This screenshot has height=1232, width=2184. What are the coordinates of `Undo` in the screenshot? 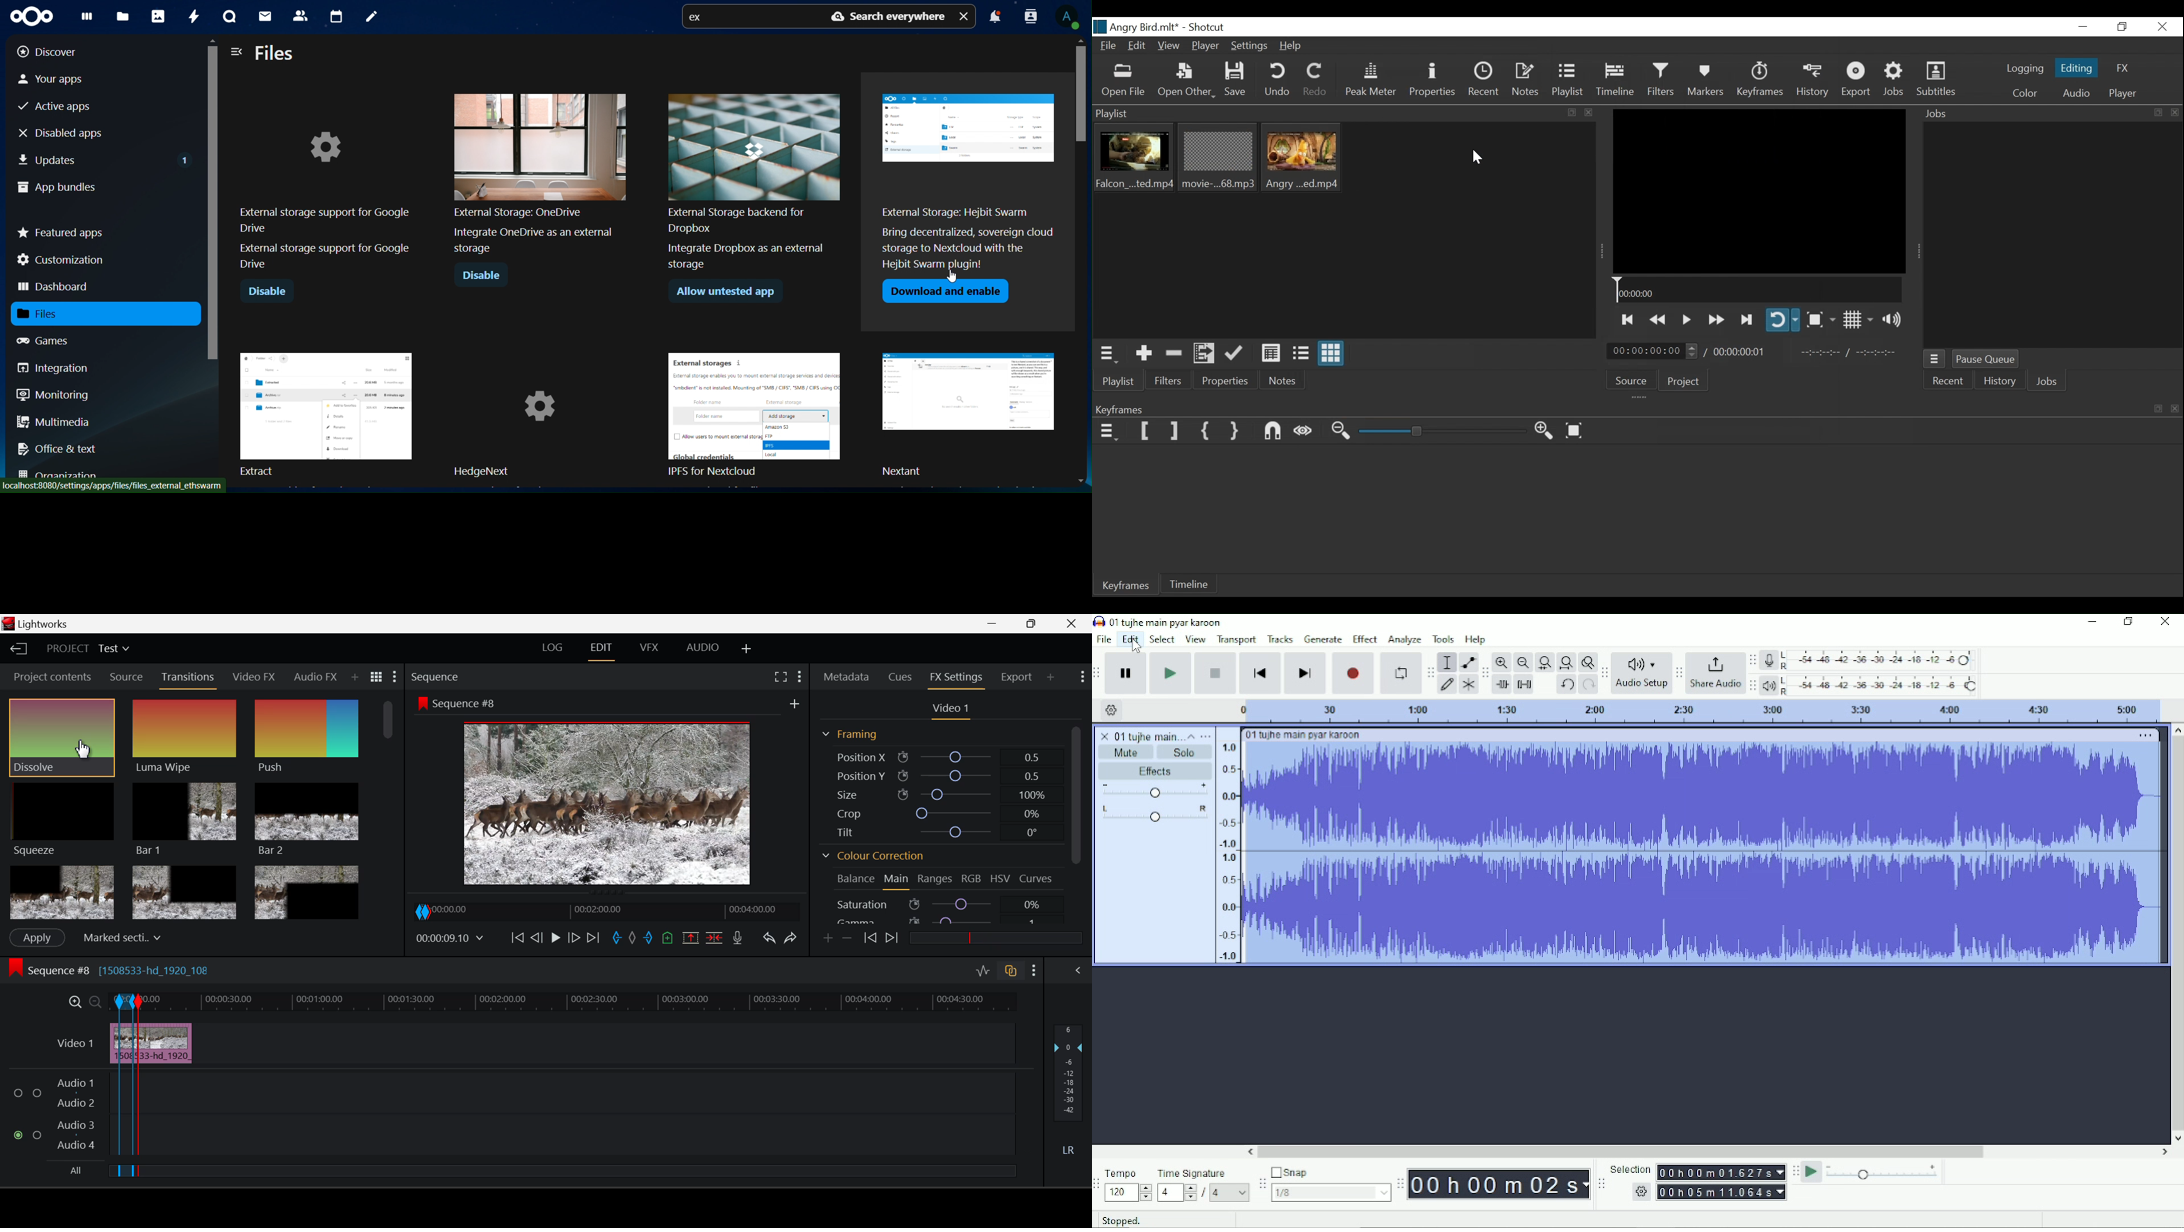 It's located at (1278, 81).